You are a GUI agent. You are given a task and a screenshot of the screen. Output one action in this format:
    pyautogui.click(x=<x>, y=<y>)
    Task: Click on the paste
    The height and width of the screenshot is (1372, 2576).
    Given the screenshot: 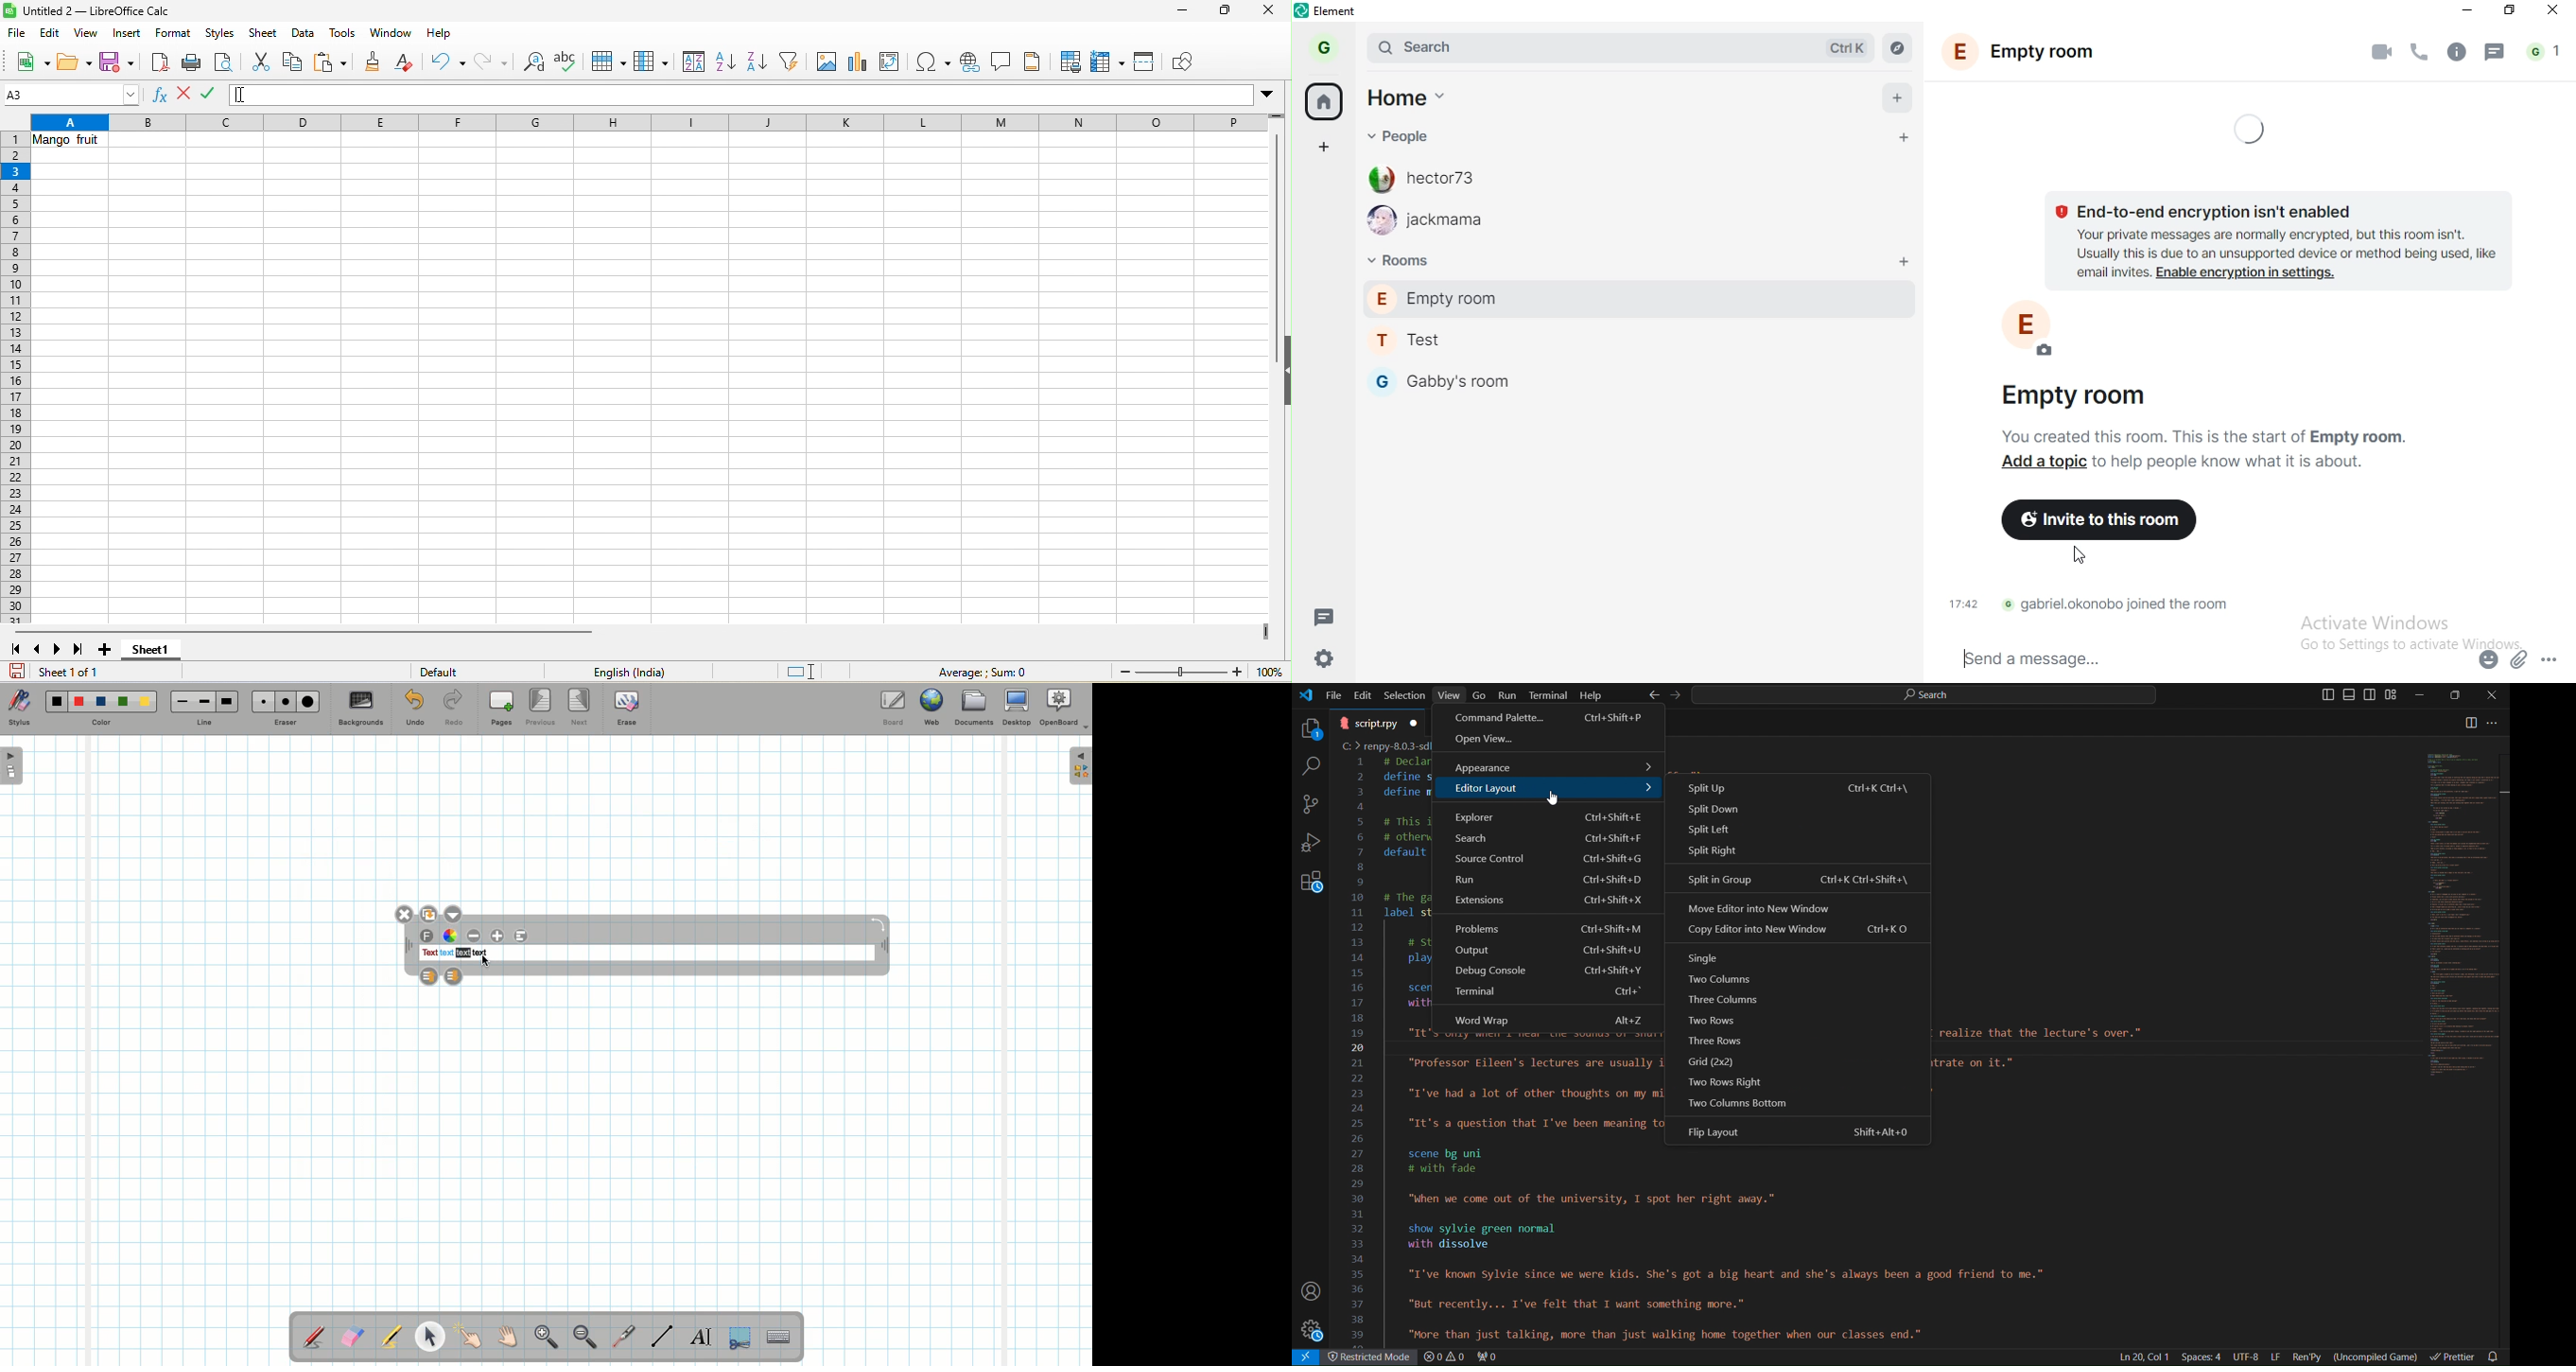 What is the action you would take?
    pyautogui.click(x=331, y=63)
    